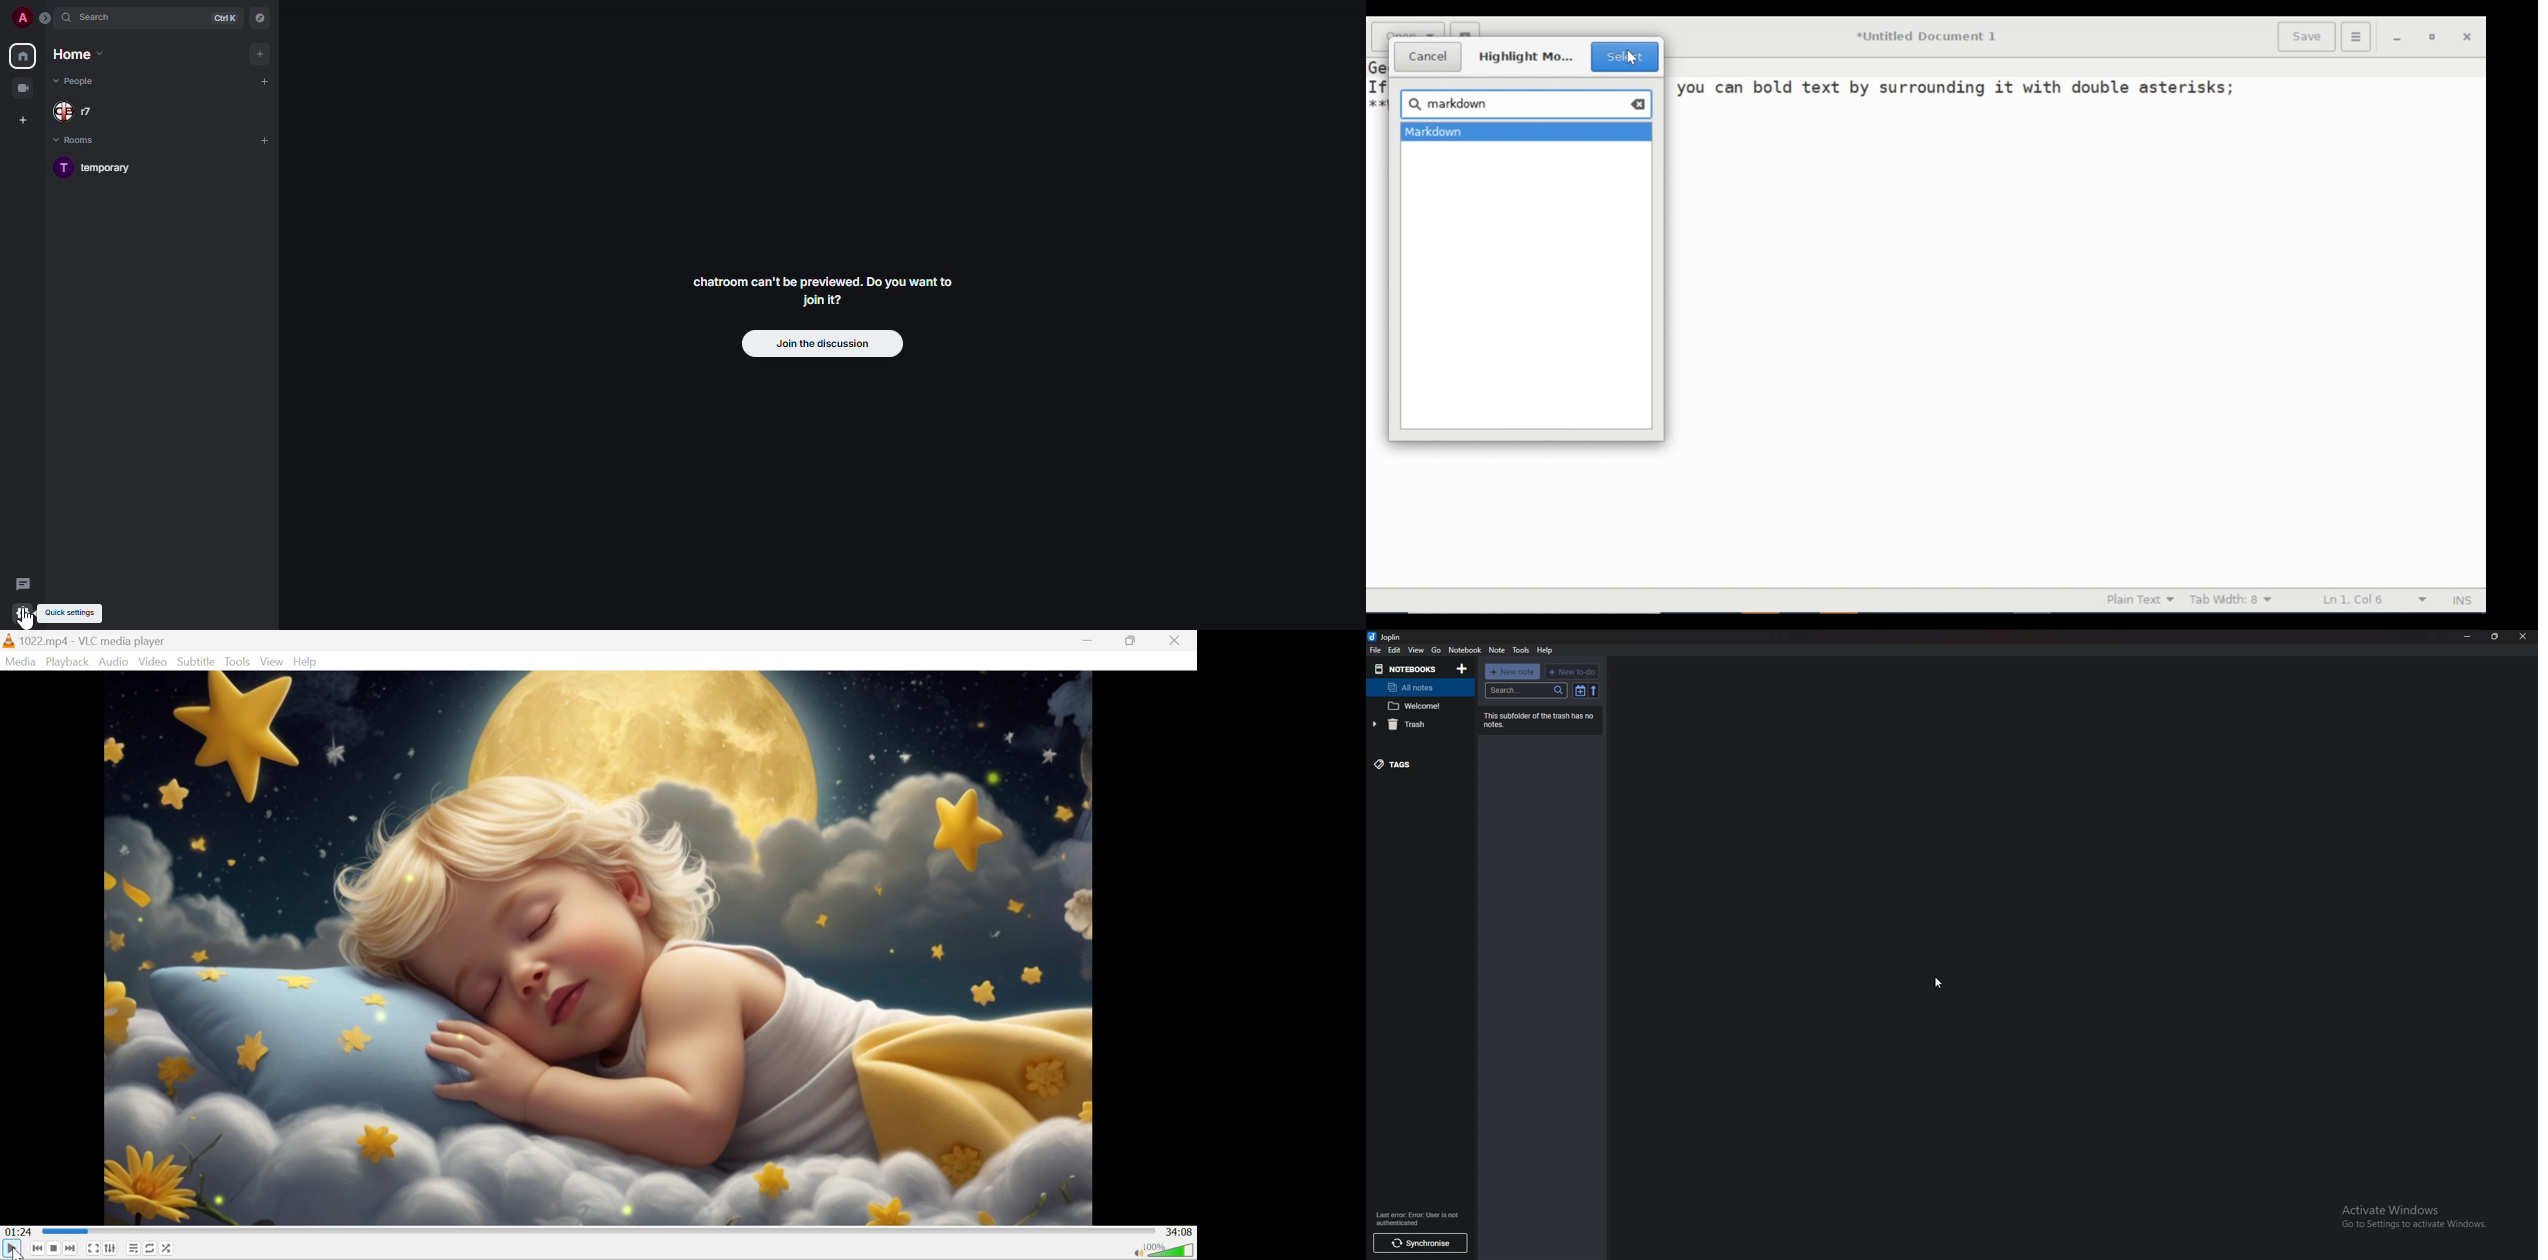  What do you see at coordinates (25, 583) in the screenshot?
I see `threads` at bounding box center [25, 583].